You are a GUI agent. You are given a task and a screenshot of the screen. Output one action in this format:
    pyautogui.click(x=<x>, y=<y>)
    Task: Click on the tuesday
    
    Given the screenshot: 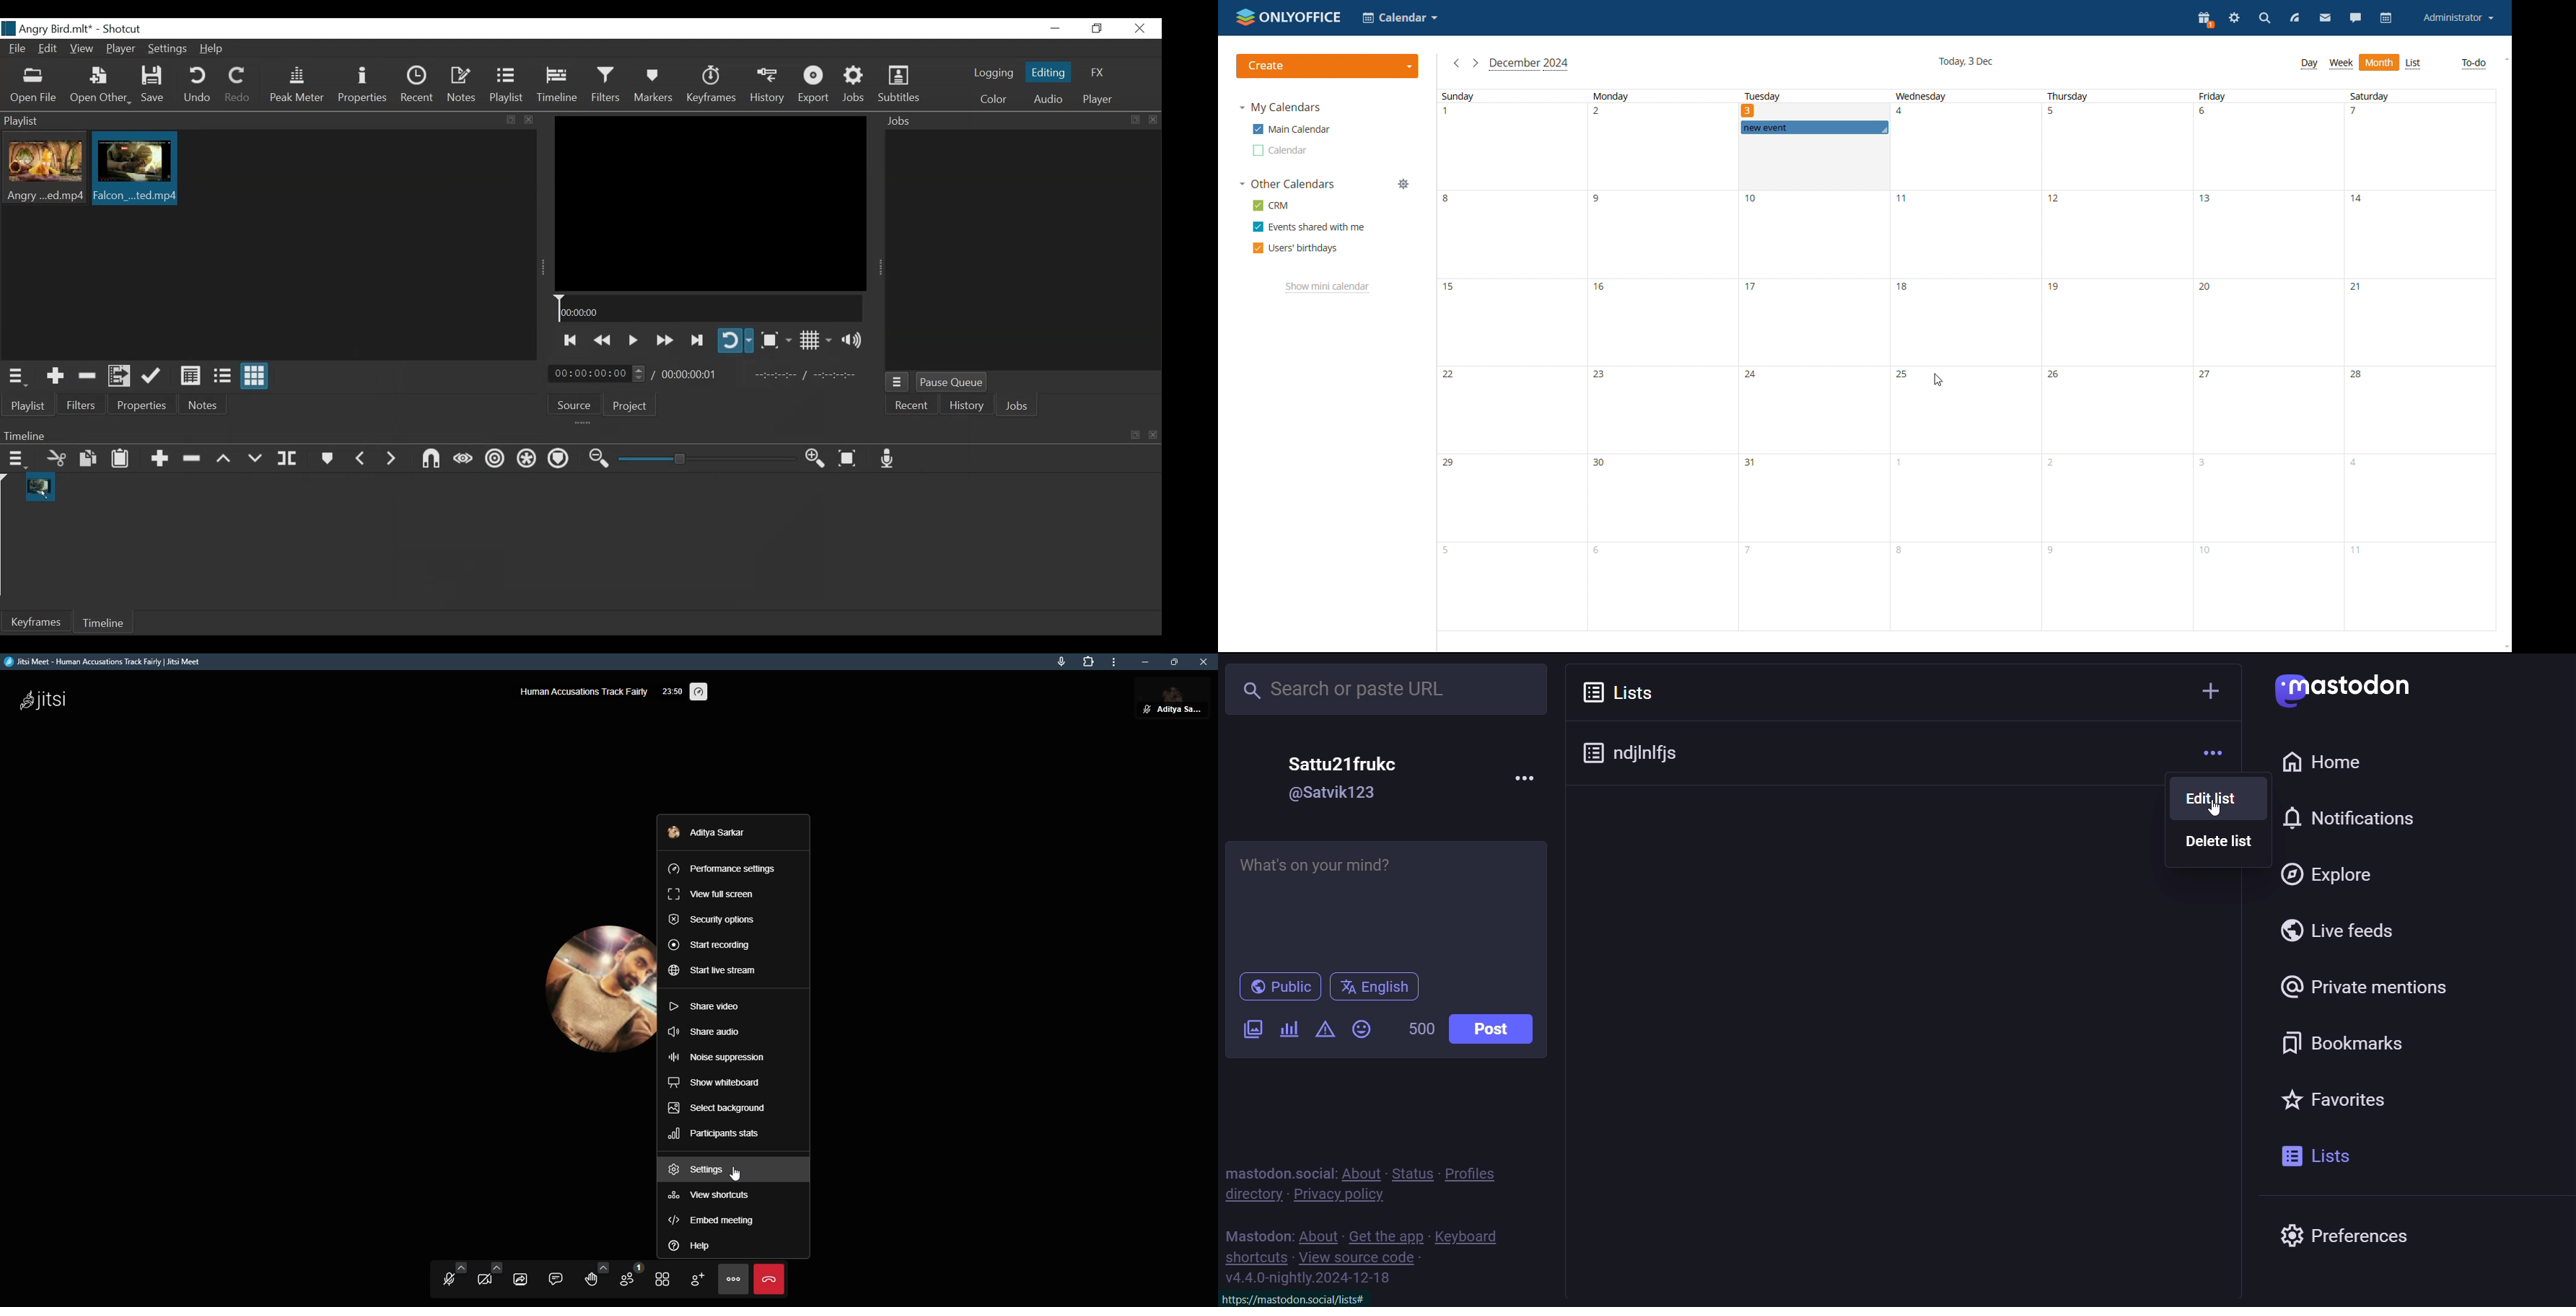 What is the action you would take?
    pyautogui.click(x=1765, y=95)
    